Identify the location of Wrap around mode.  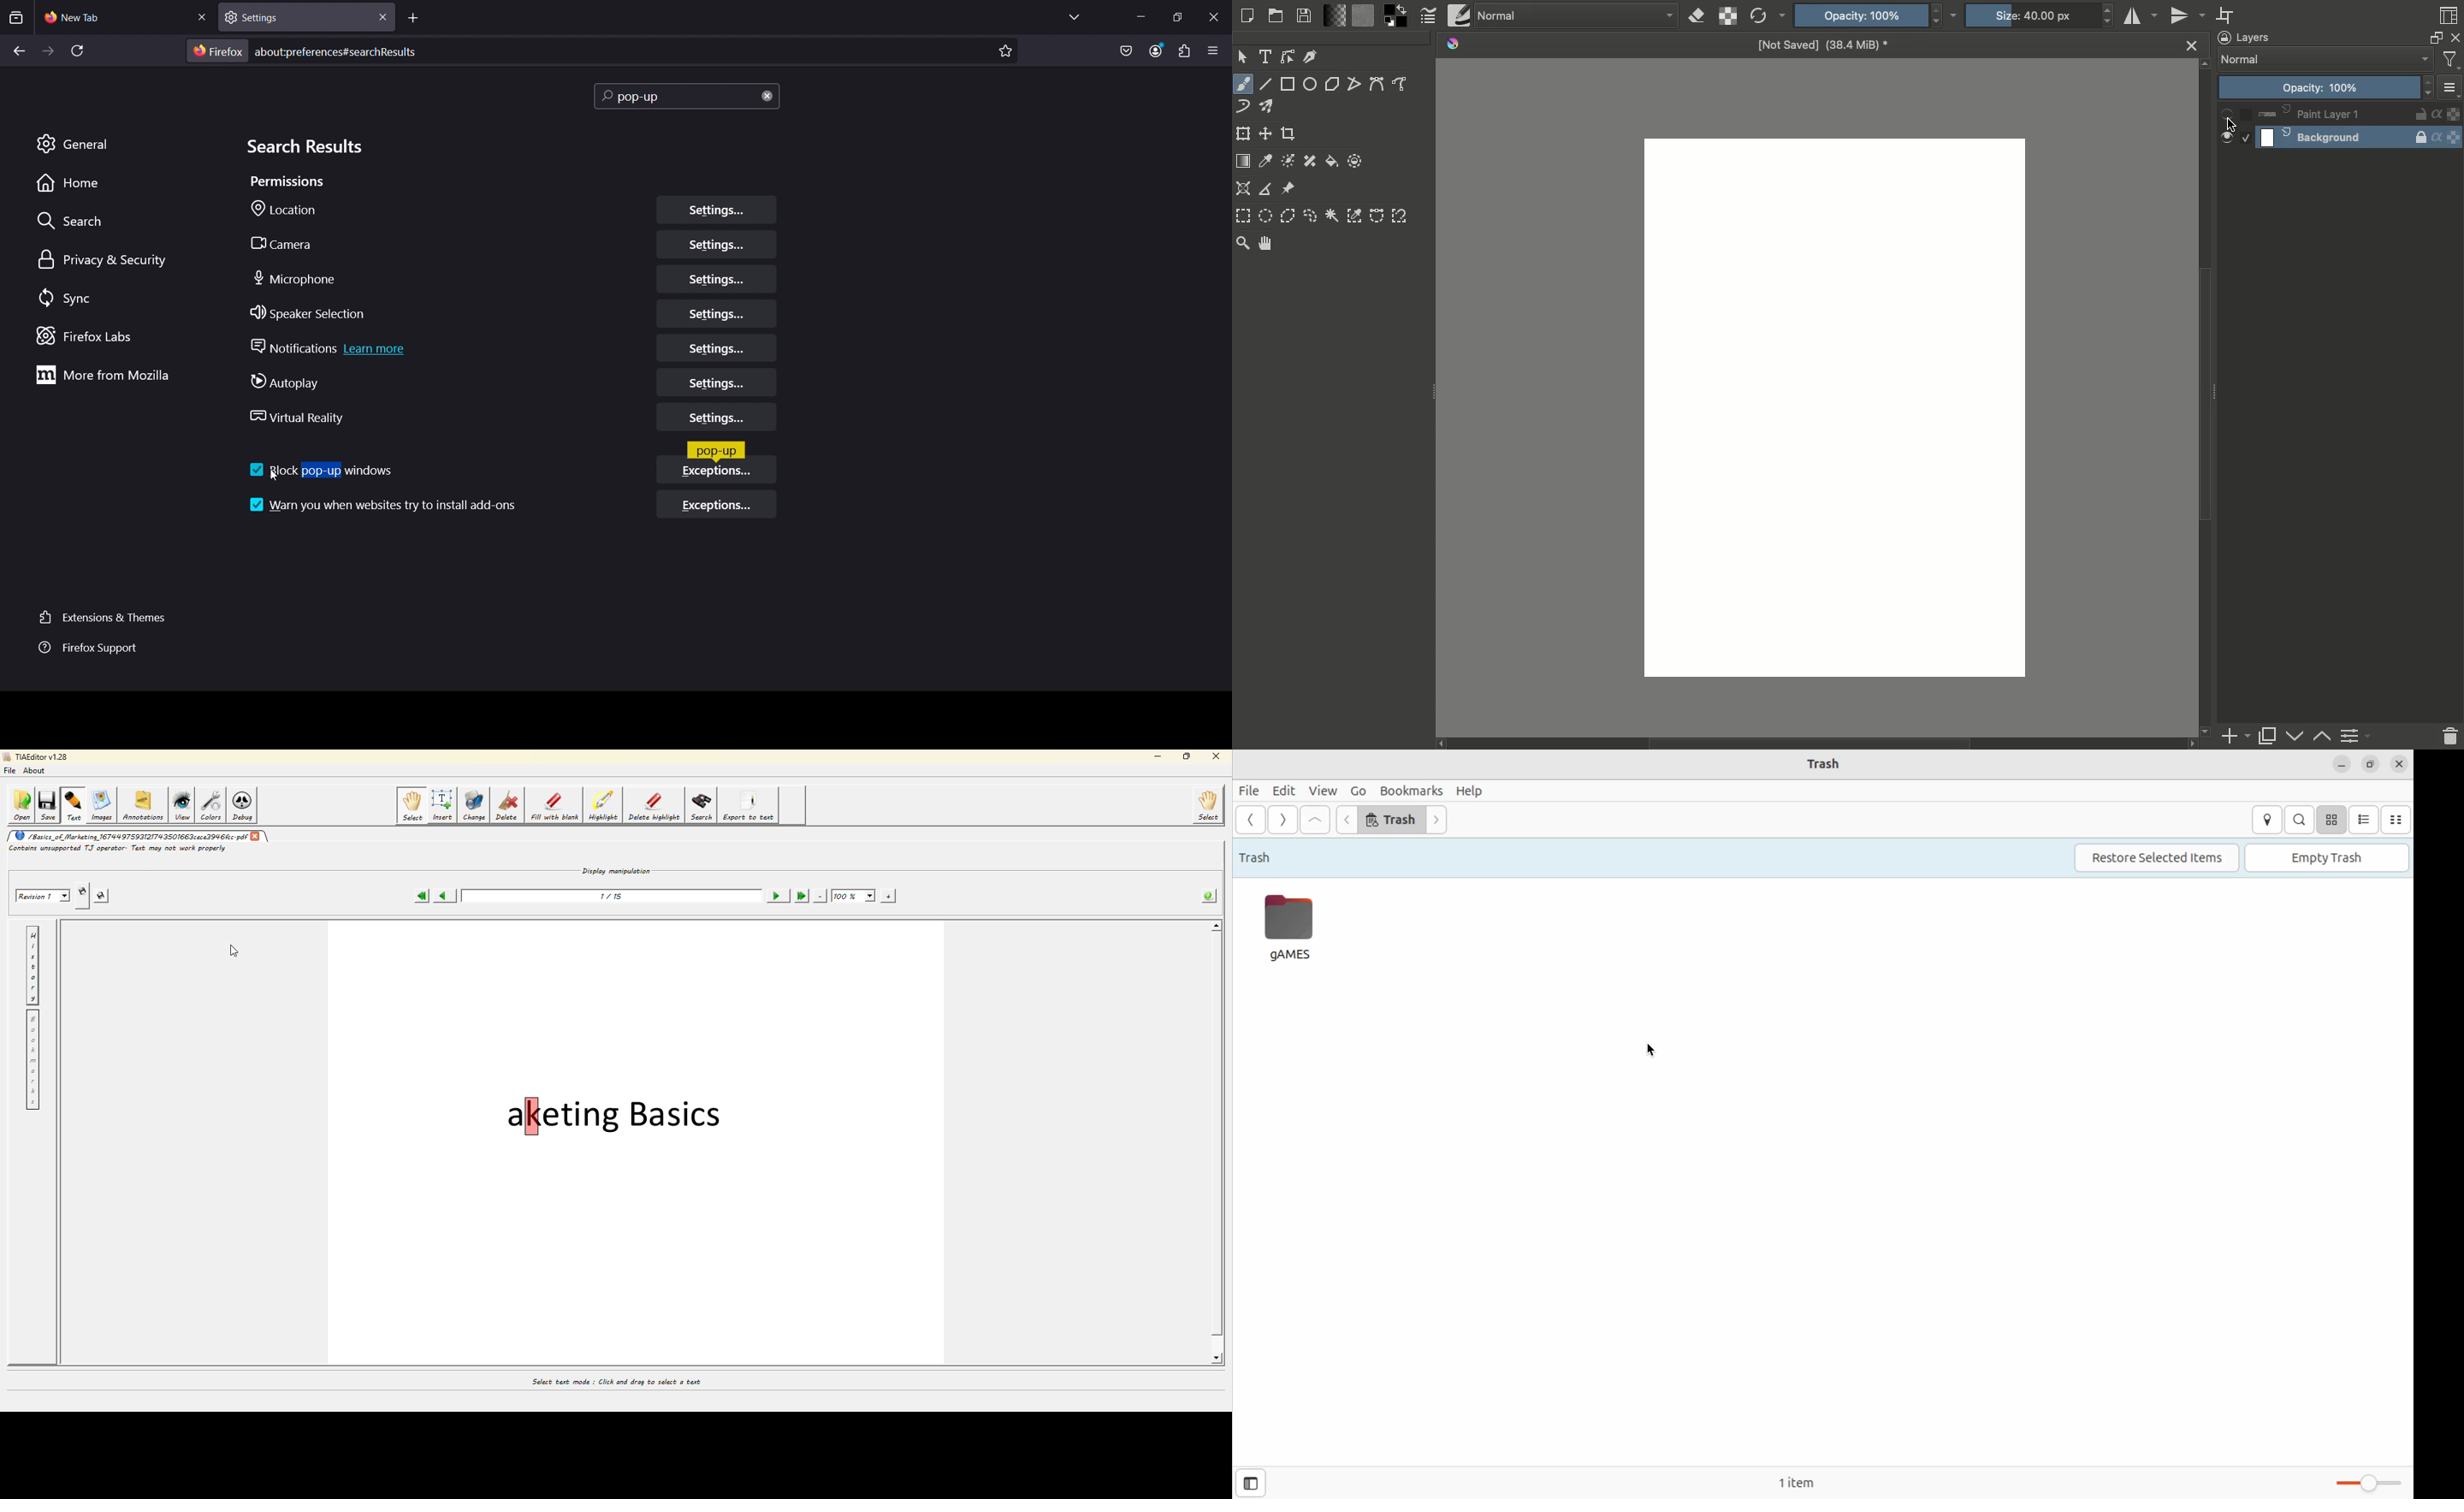
(2226, 15).